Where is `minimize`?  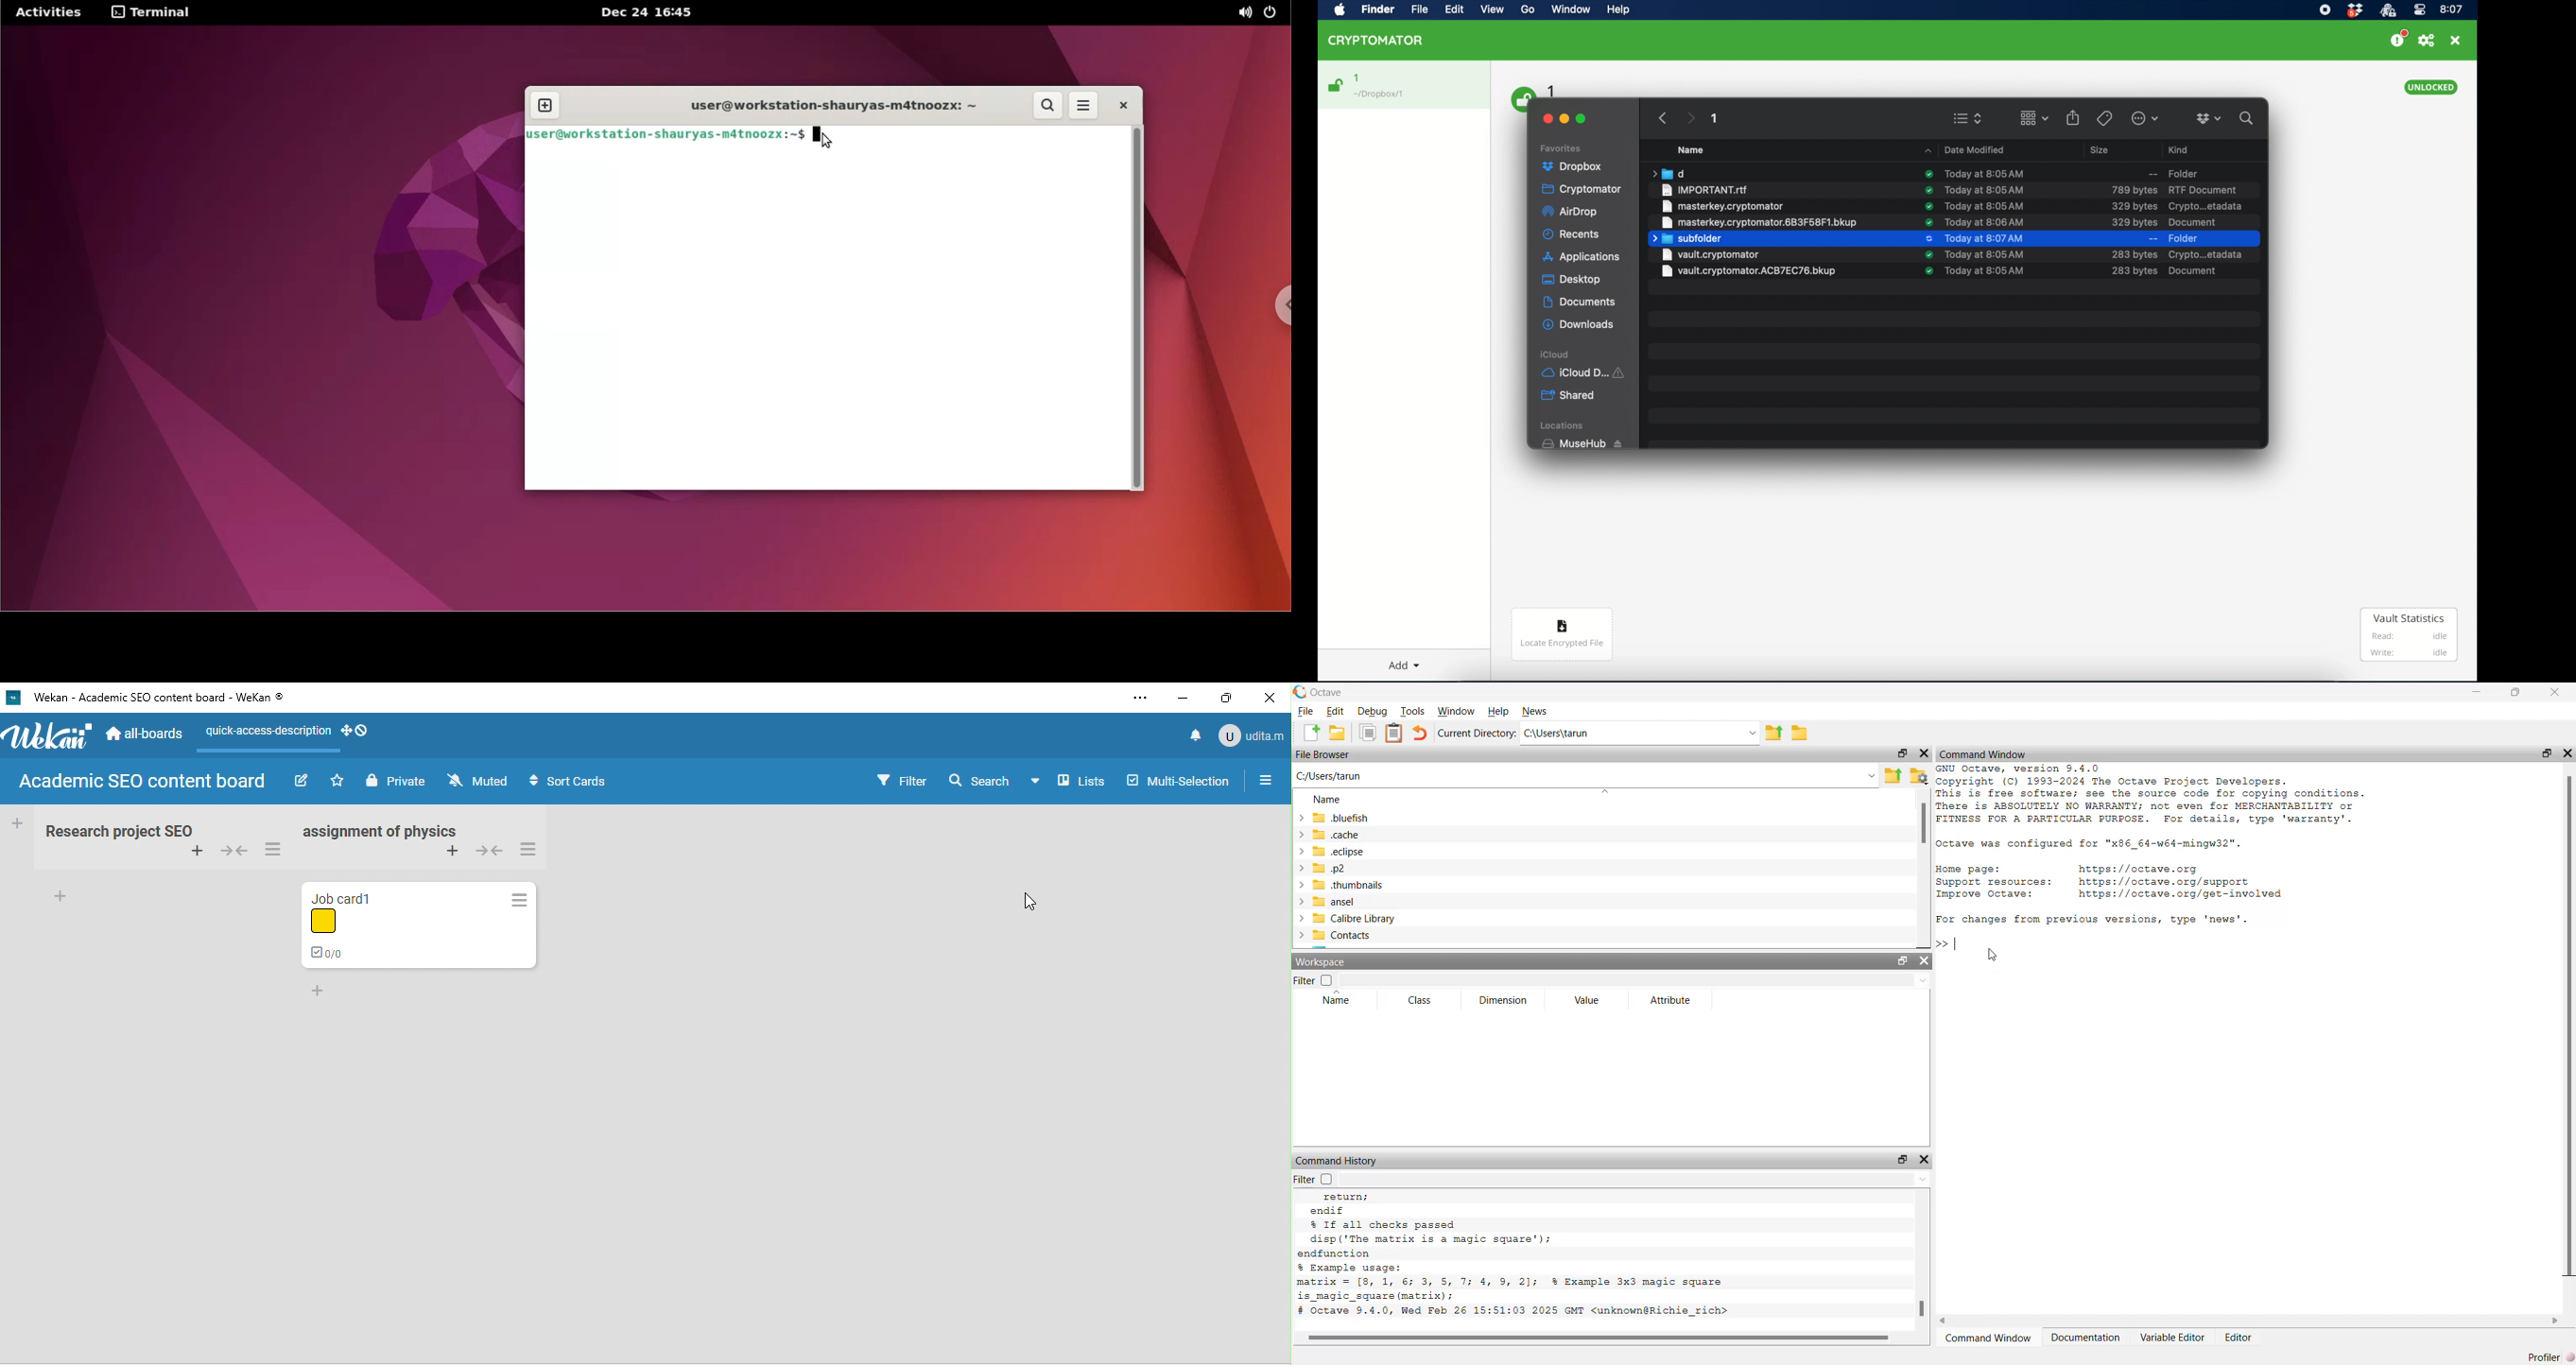 minimize is located at coordinates (2478, 691).